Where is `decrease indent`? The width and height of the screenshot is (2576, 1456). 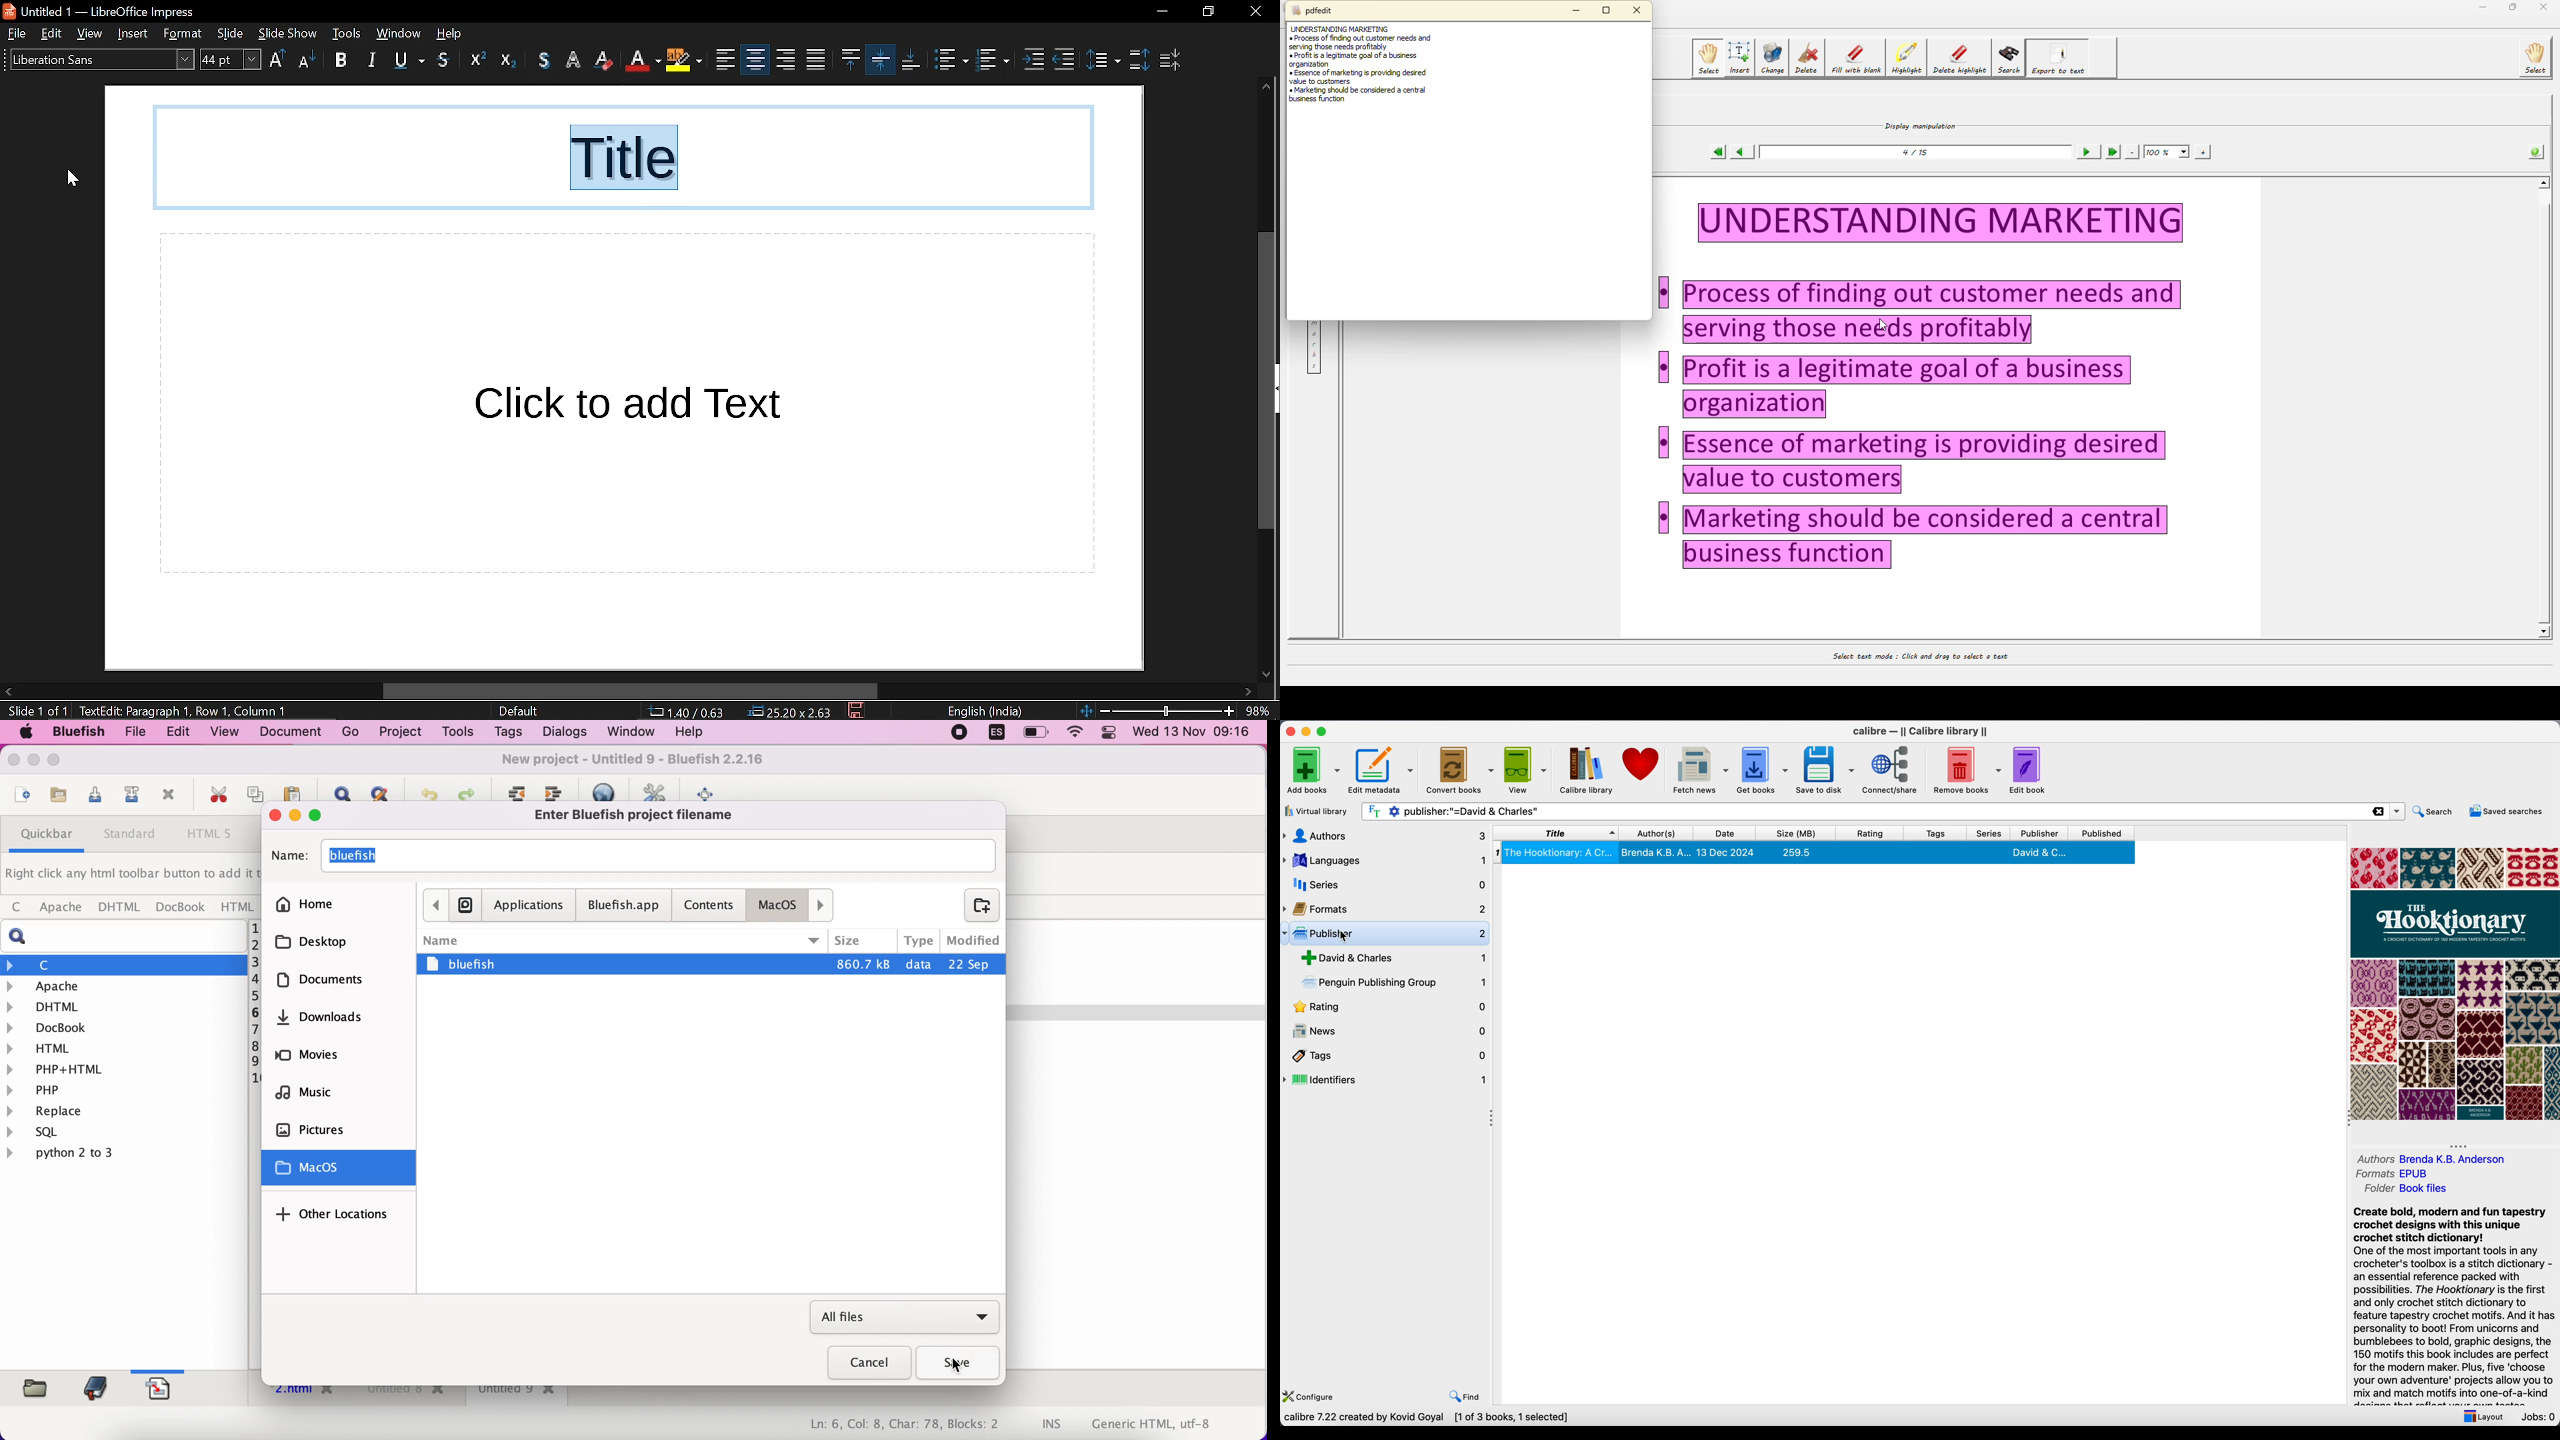
decrease indent is located at coordinates (1064, 60).